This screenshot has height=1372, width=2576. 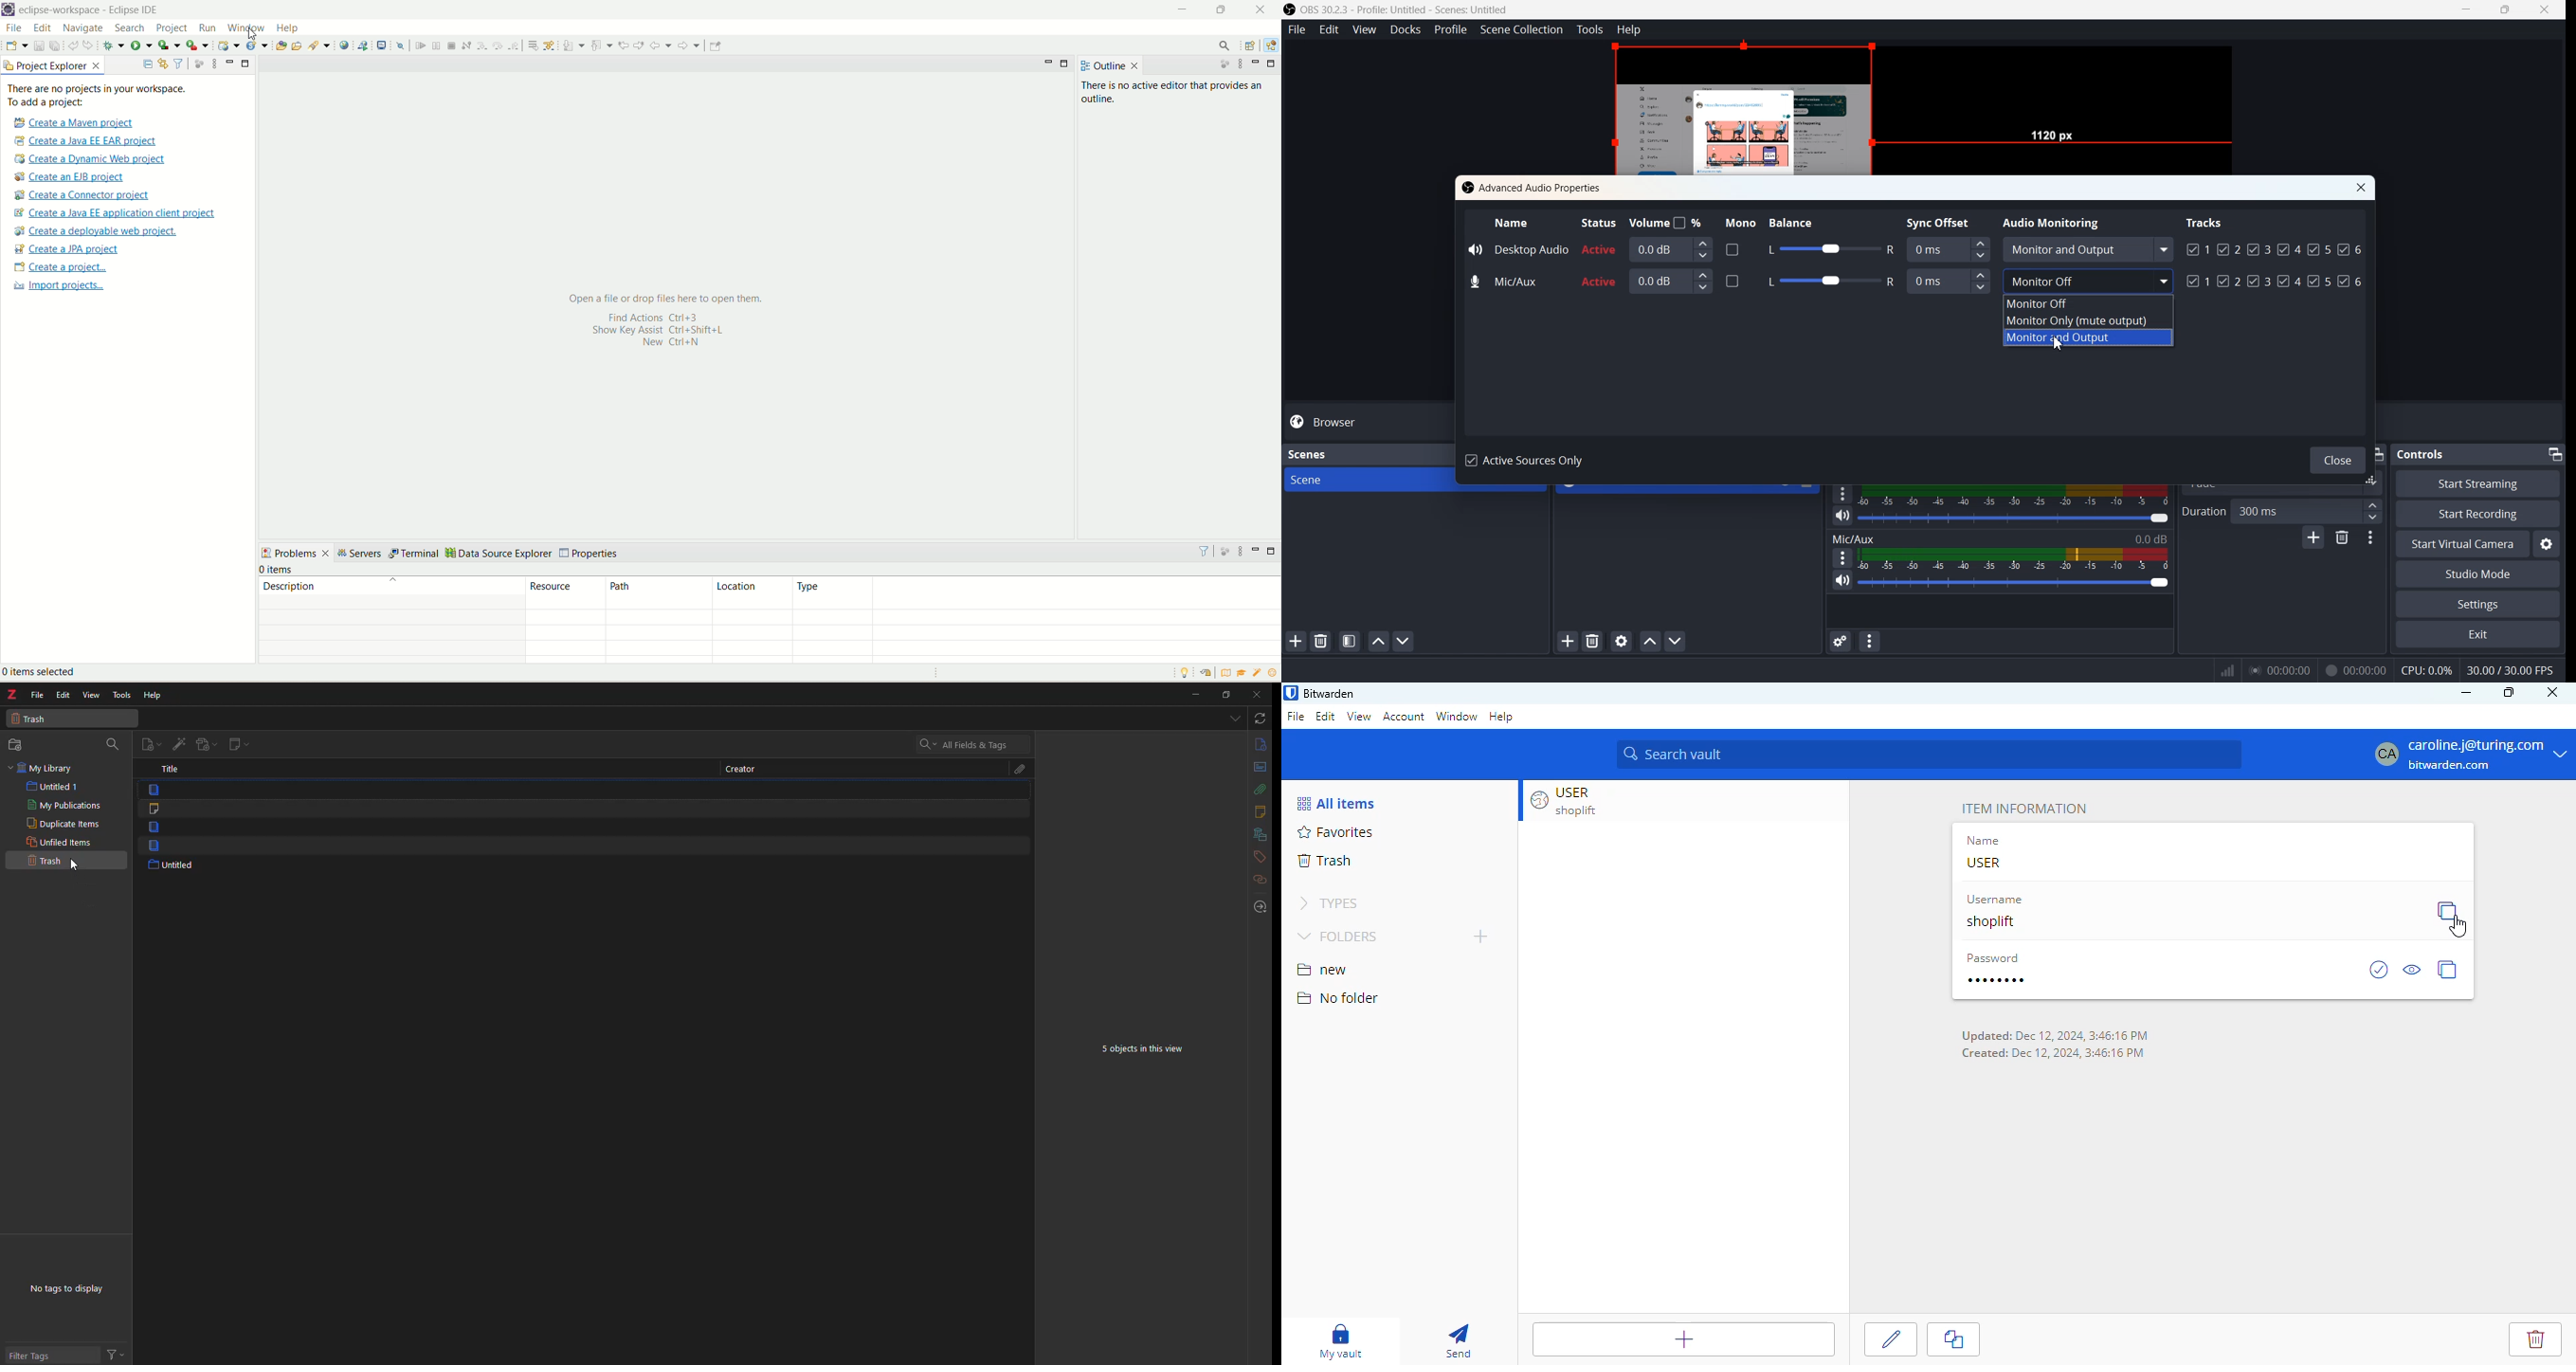 I want to click on Add configurable transistion, so click(x=2313, y=539).